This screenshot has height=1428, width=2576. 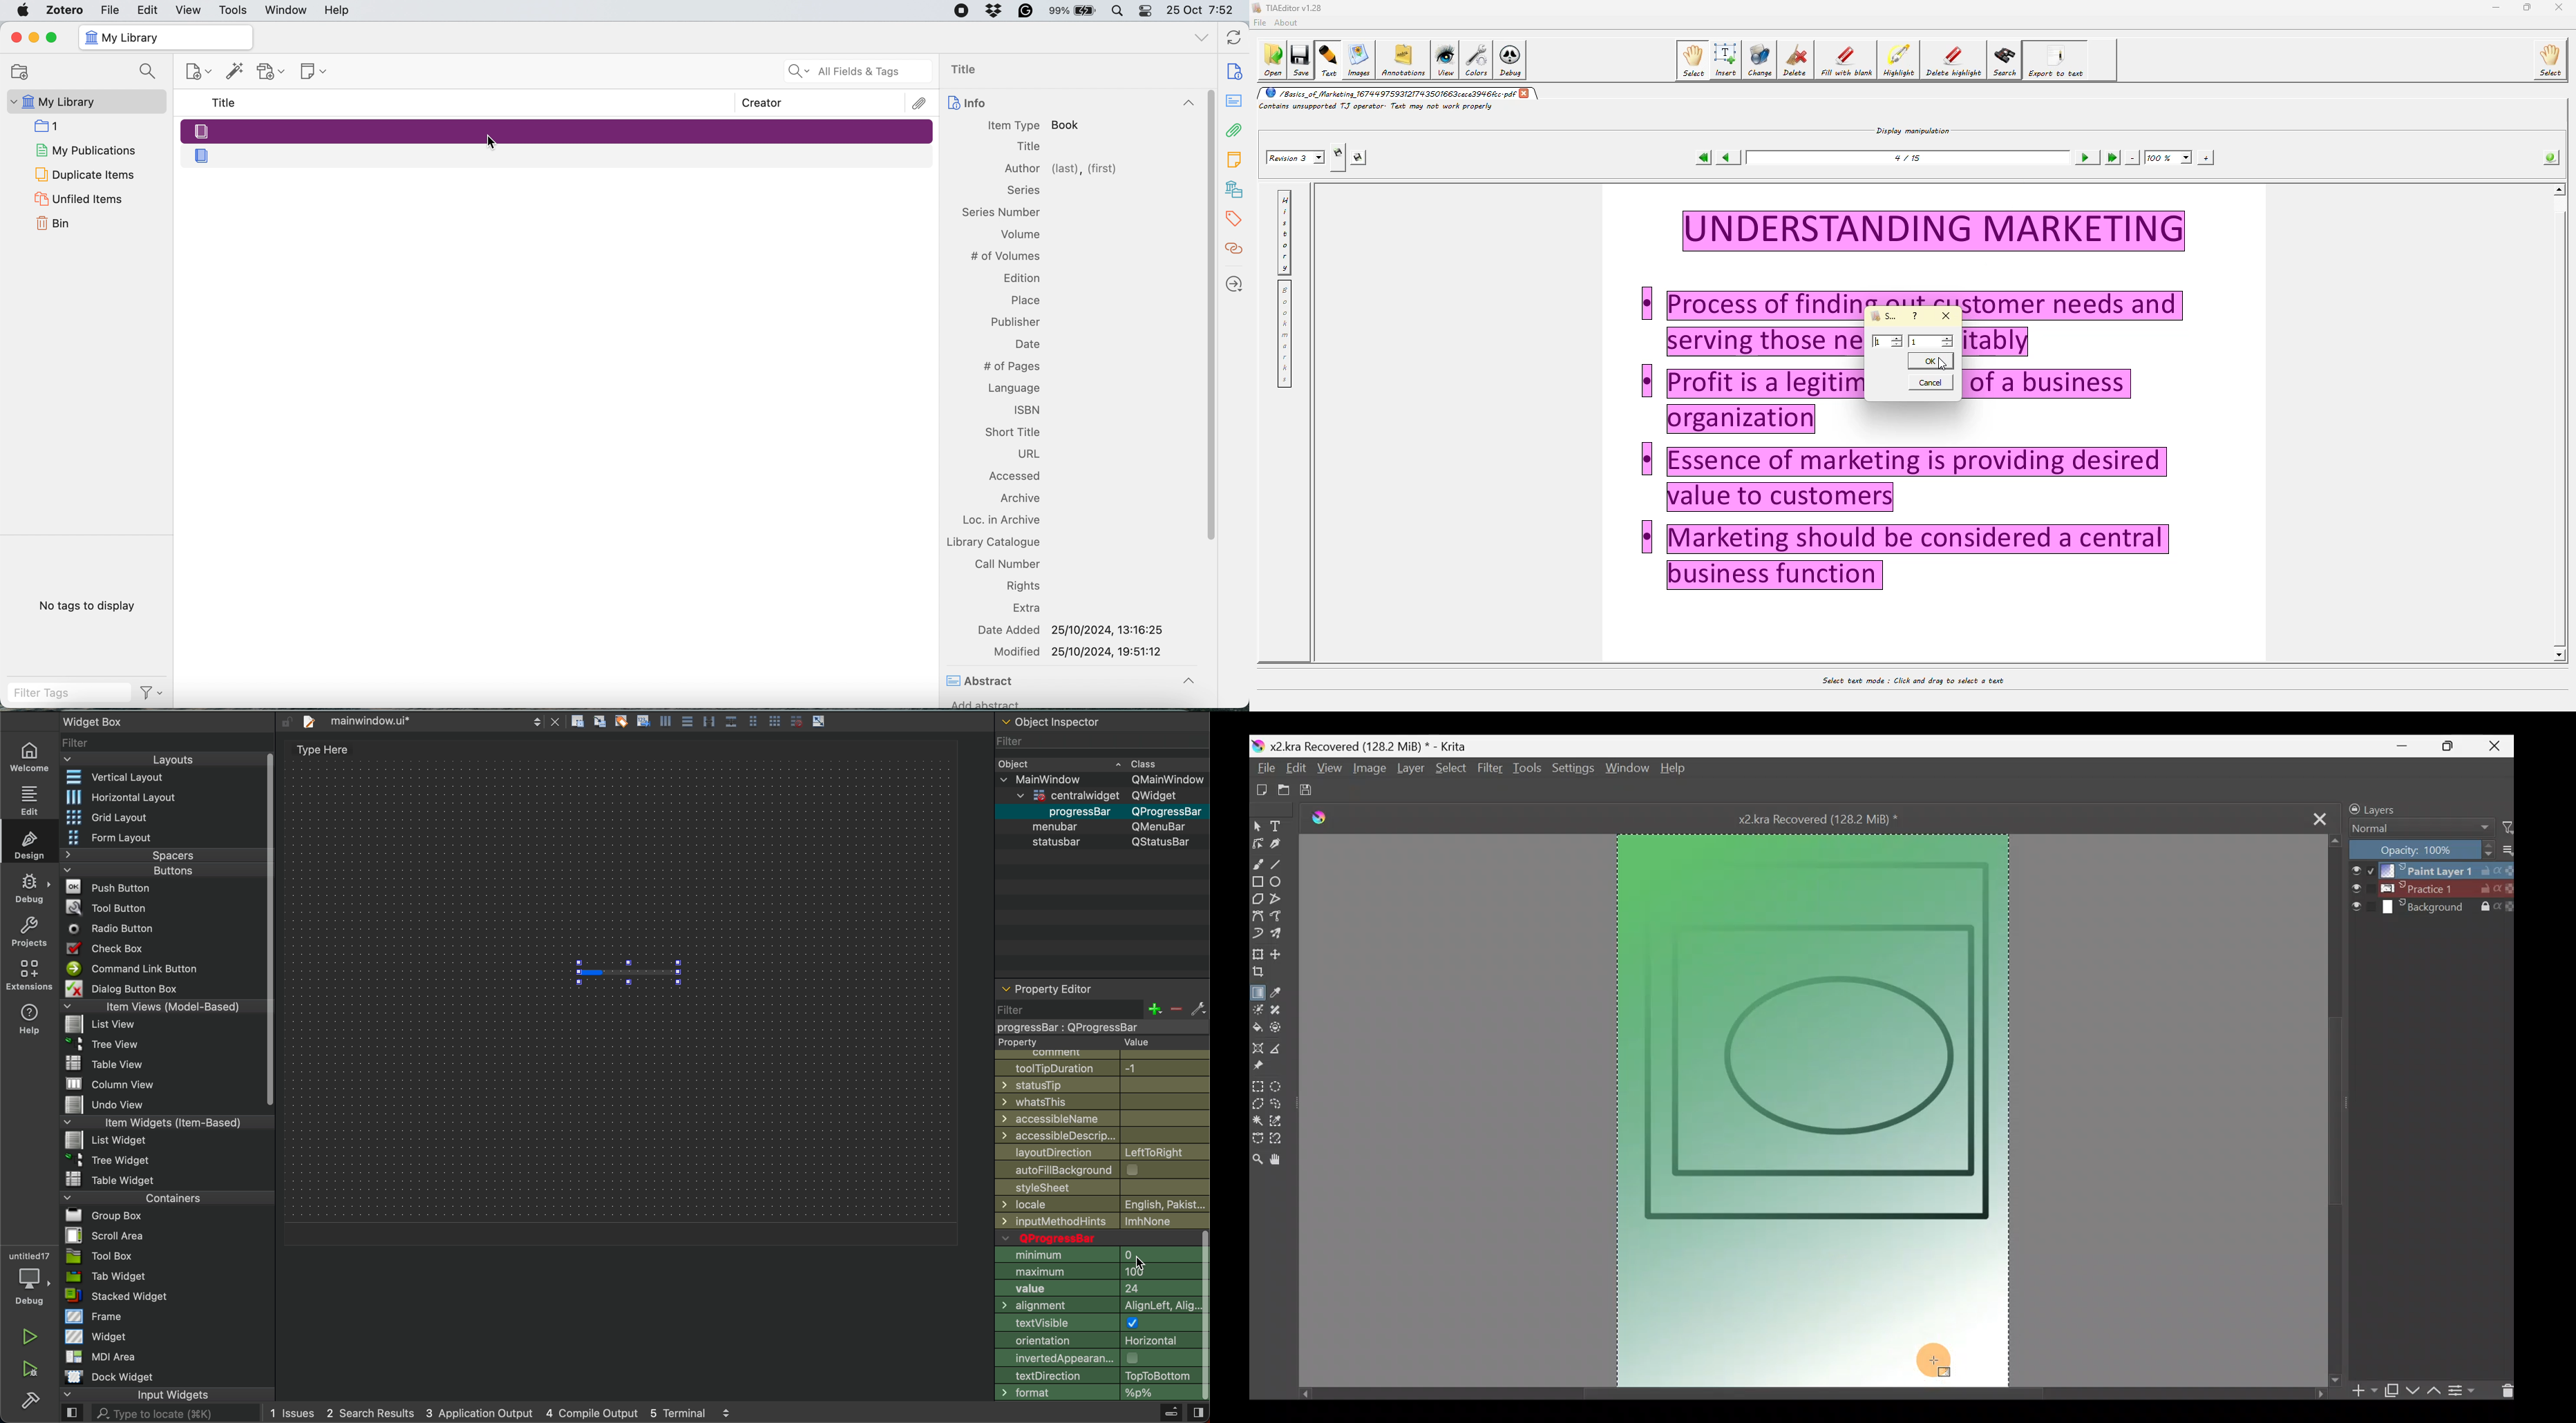 What do you see at coordinates (1095, 1342) in the screenshot?
I see `Orientation ` at bounding box center [1095, 1342].